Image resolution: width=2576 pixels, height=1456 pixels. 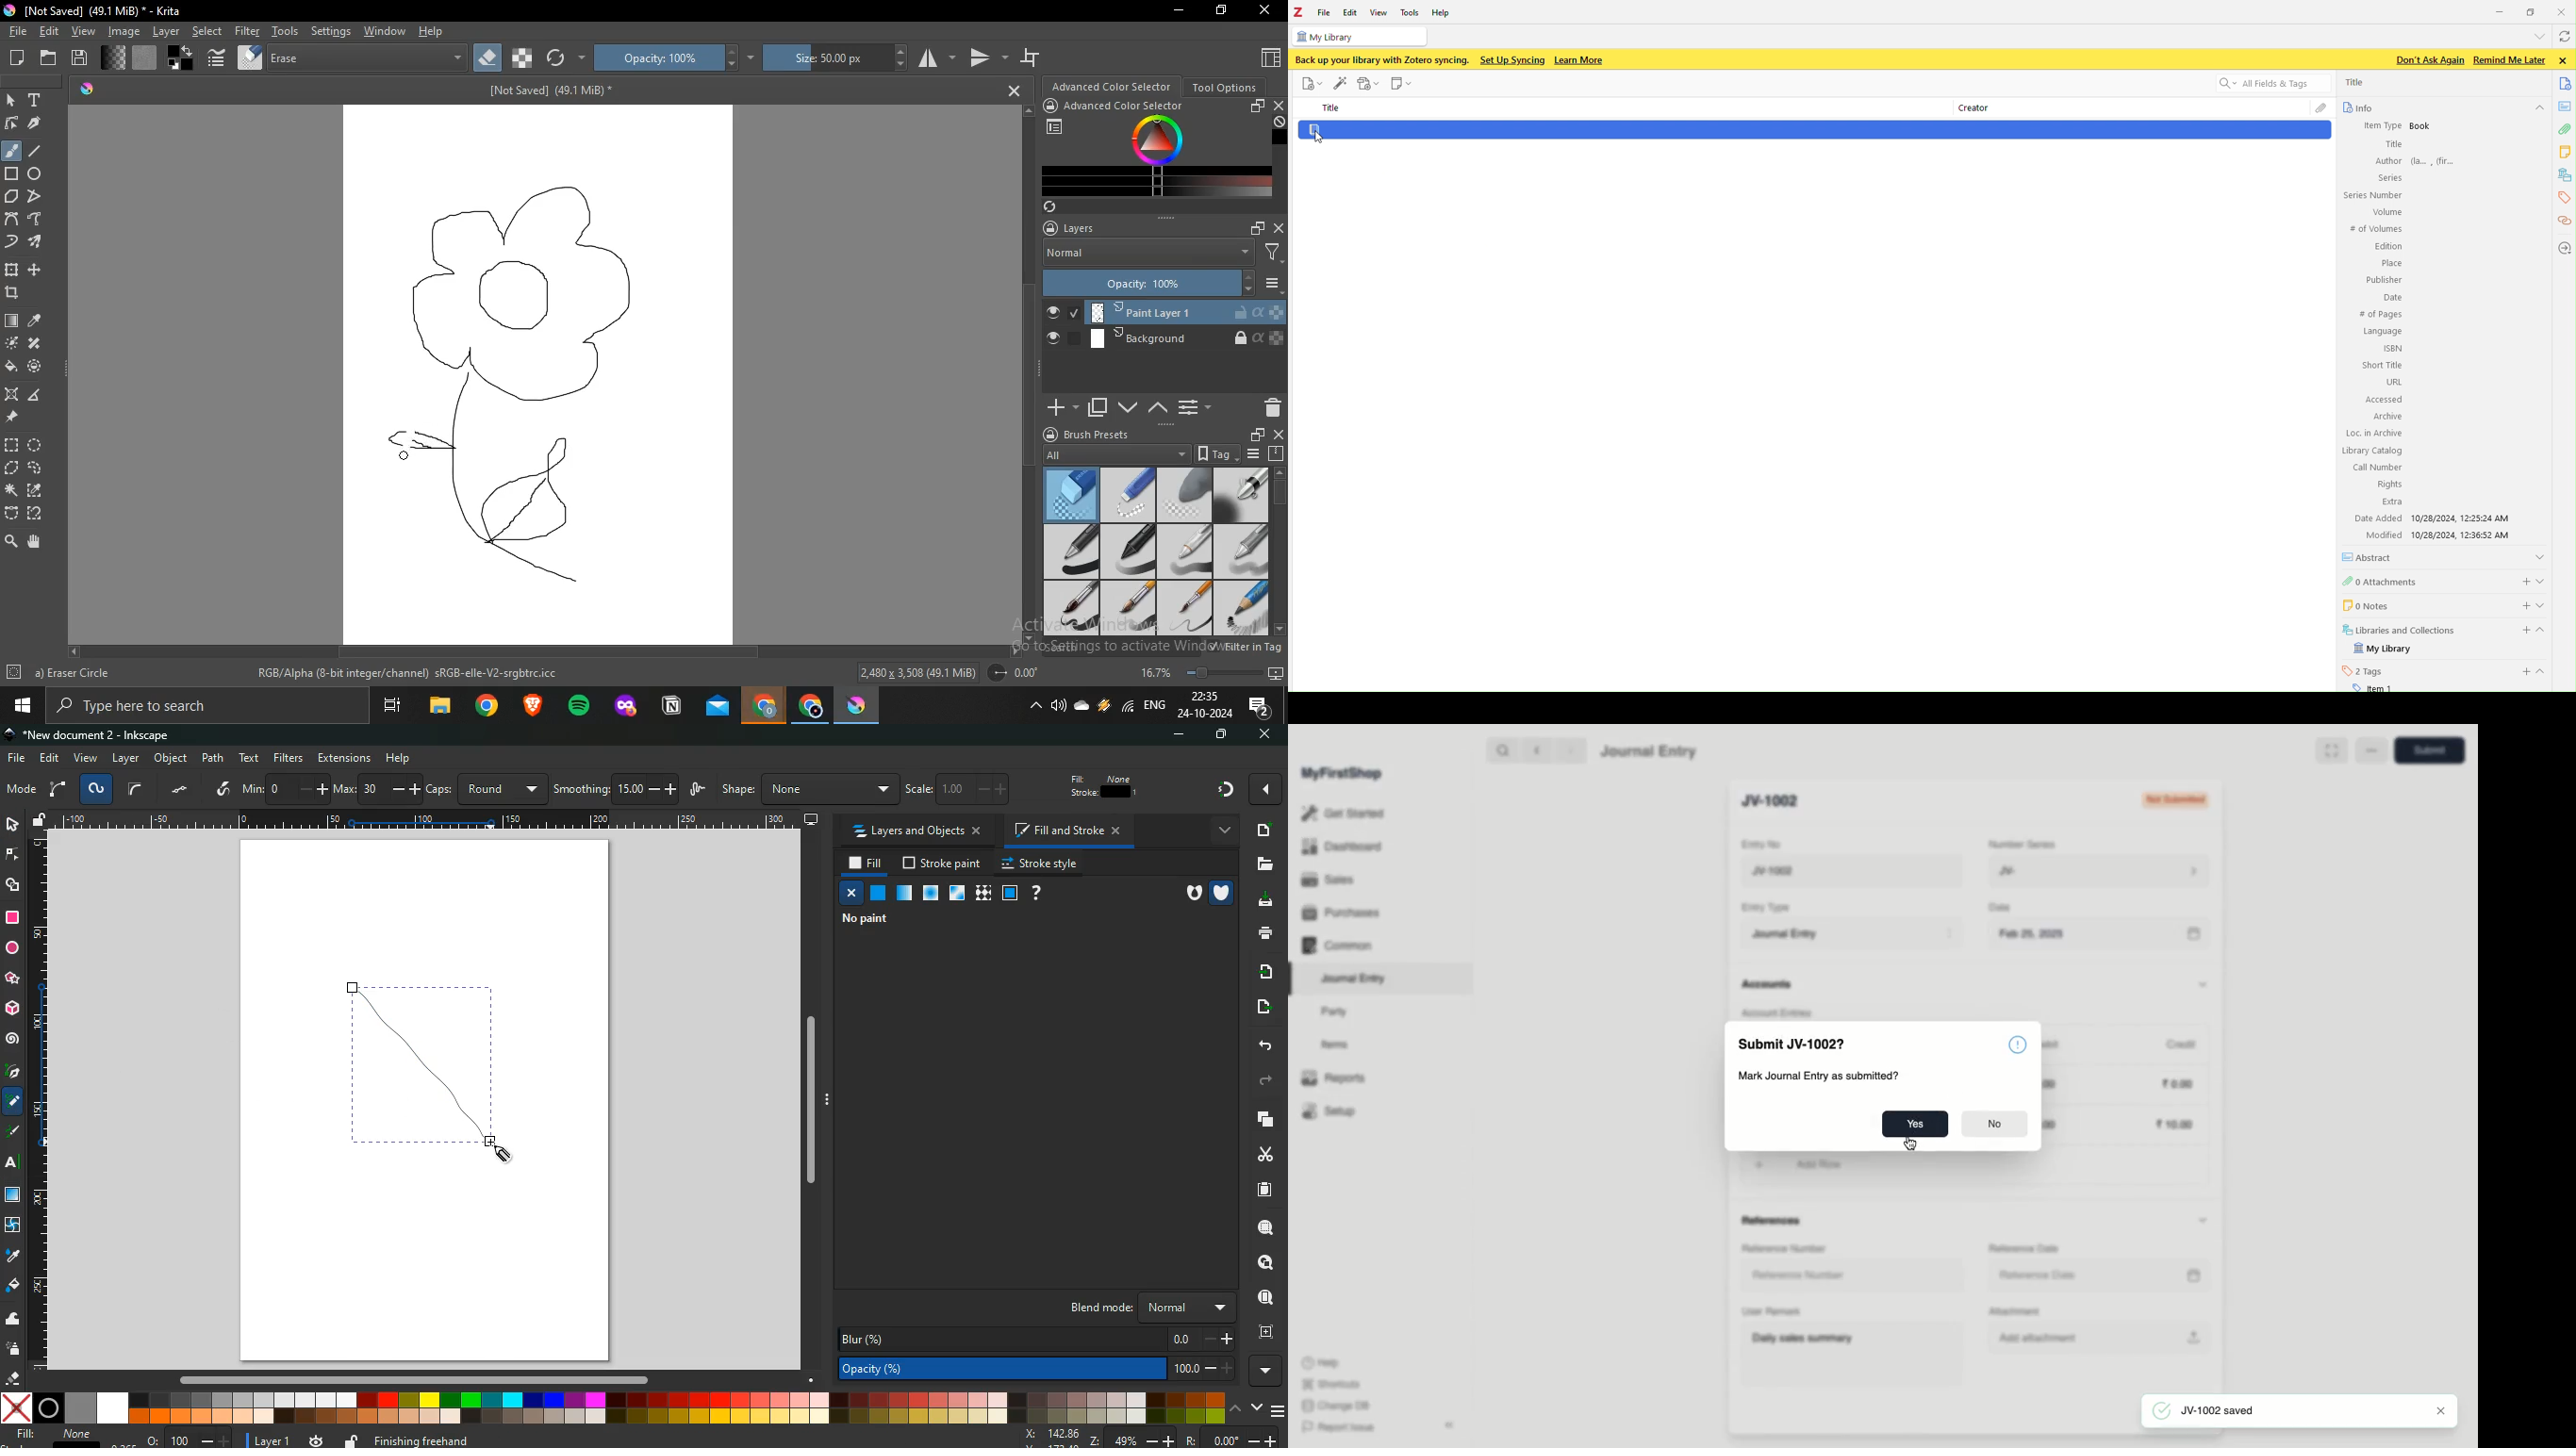 I want to click on save, so click(x=2433, y=751).